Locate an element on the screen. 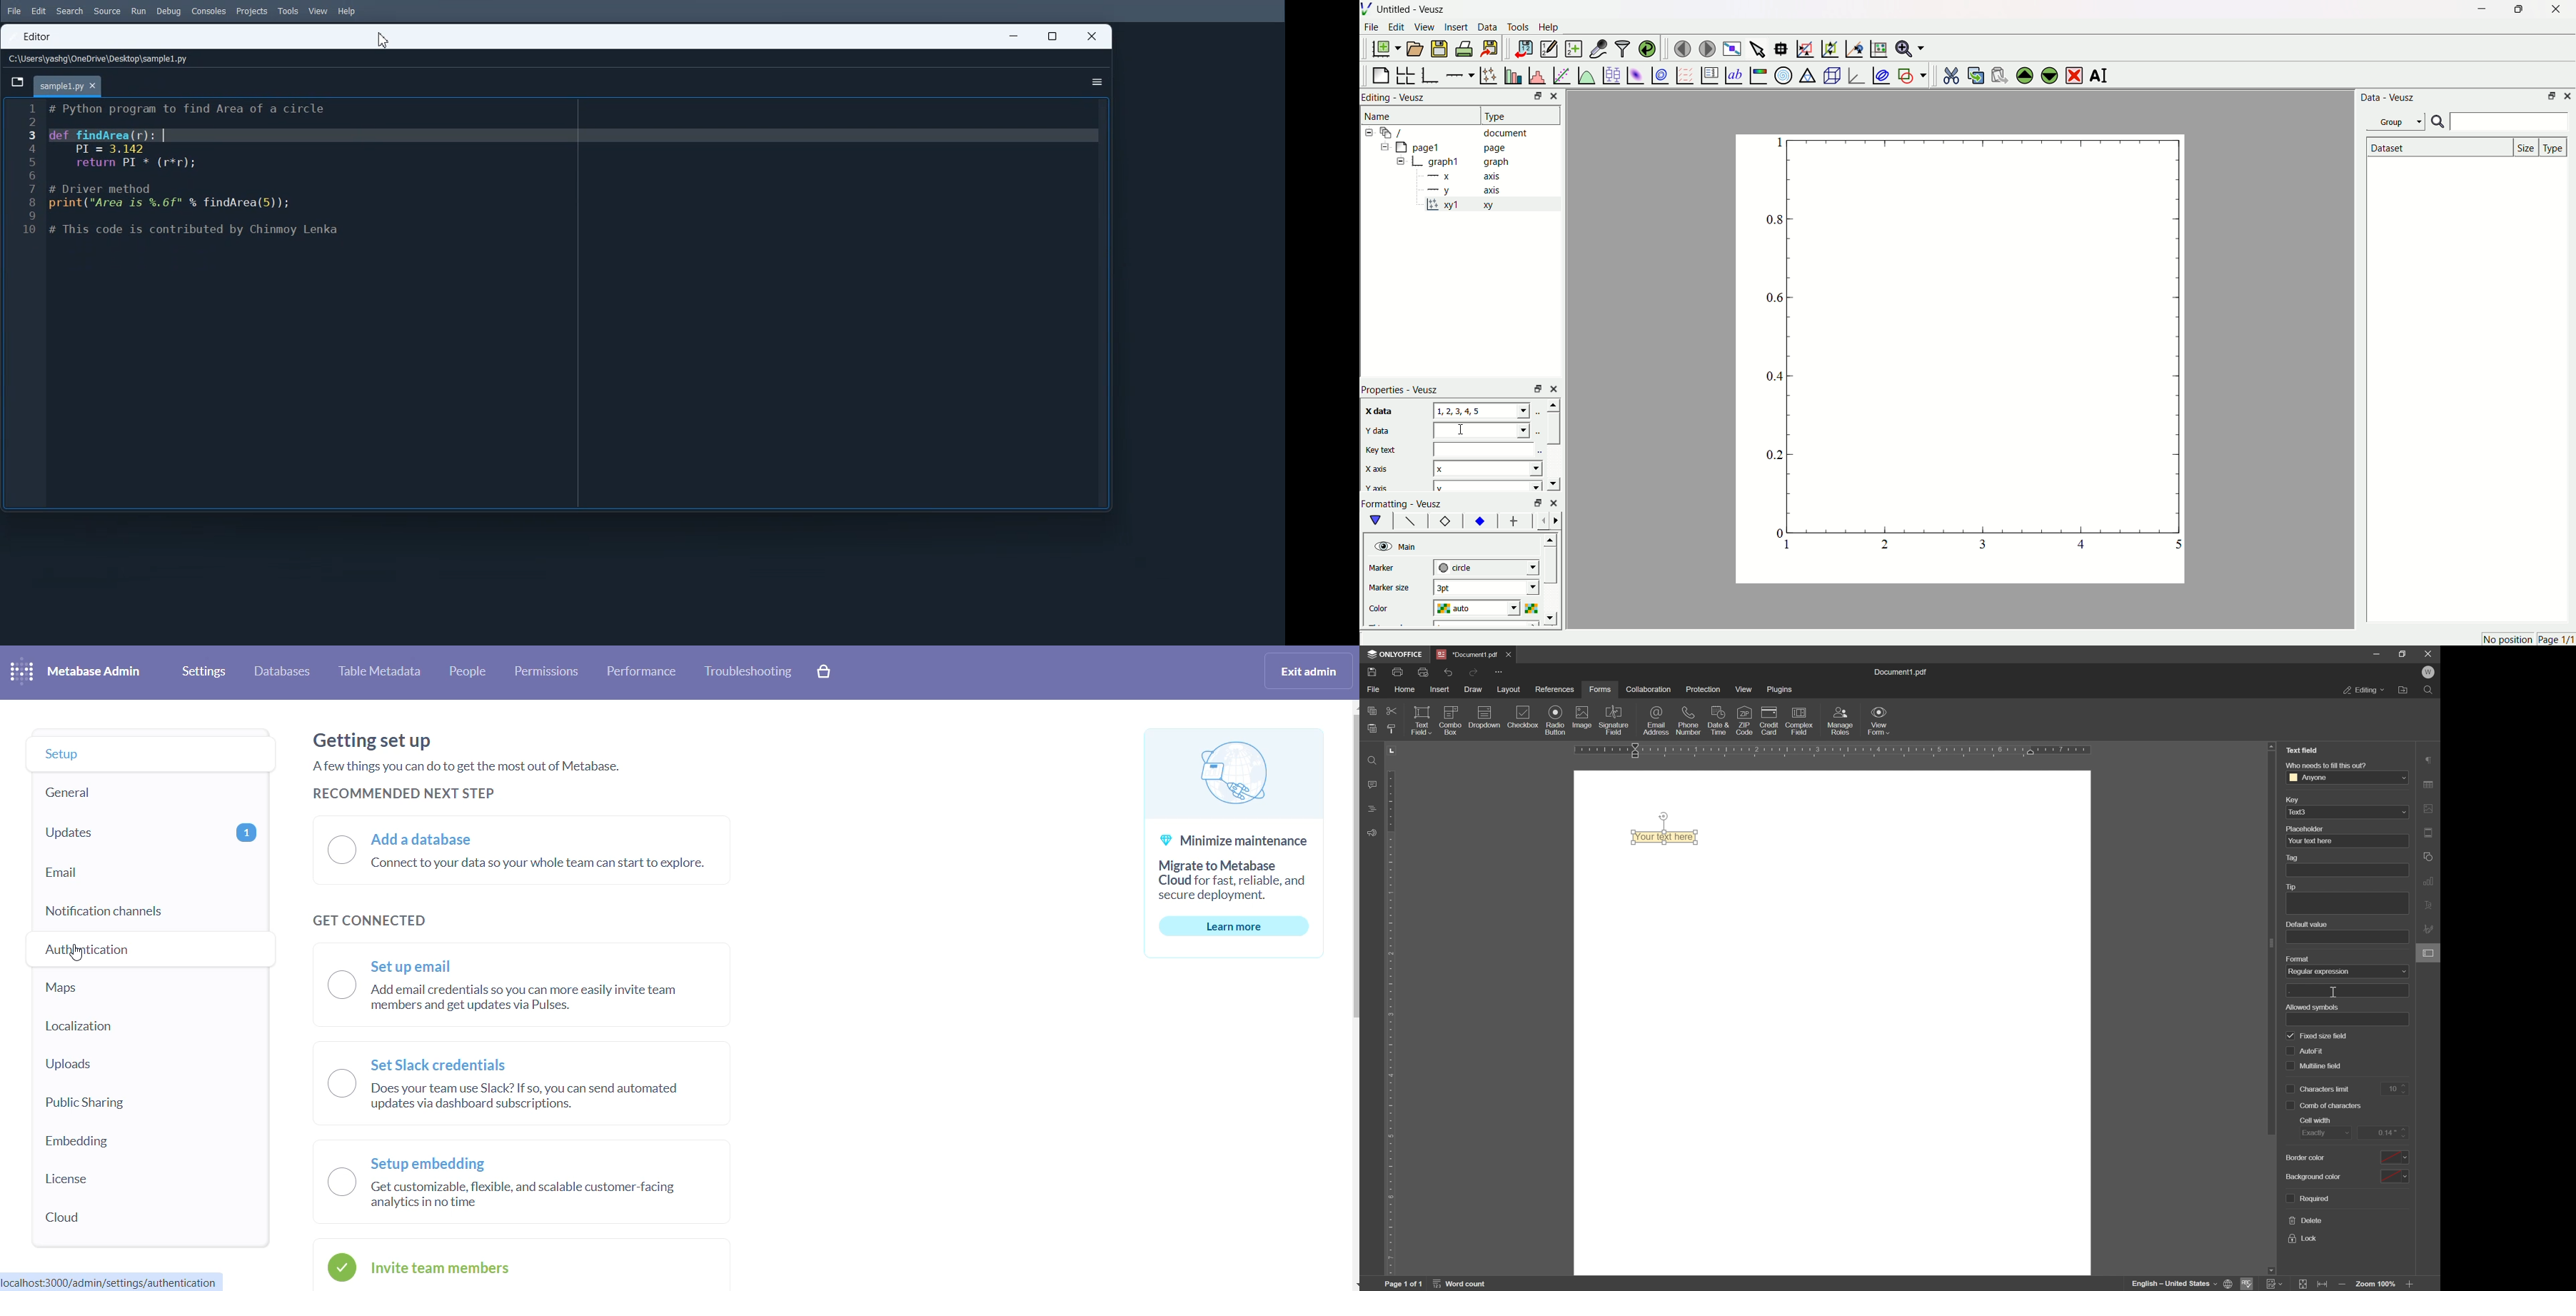  delete is located at coordinates (2306, 1221).